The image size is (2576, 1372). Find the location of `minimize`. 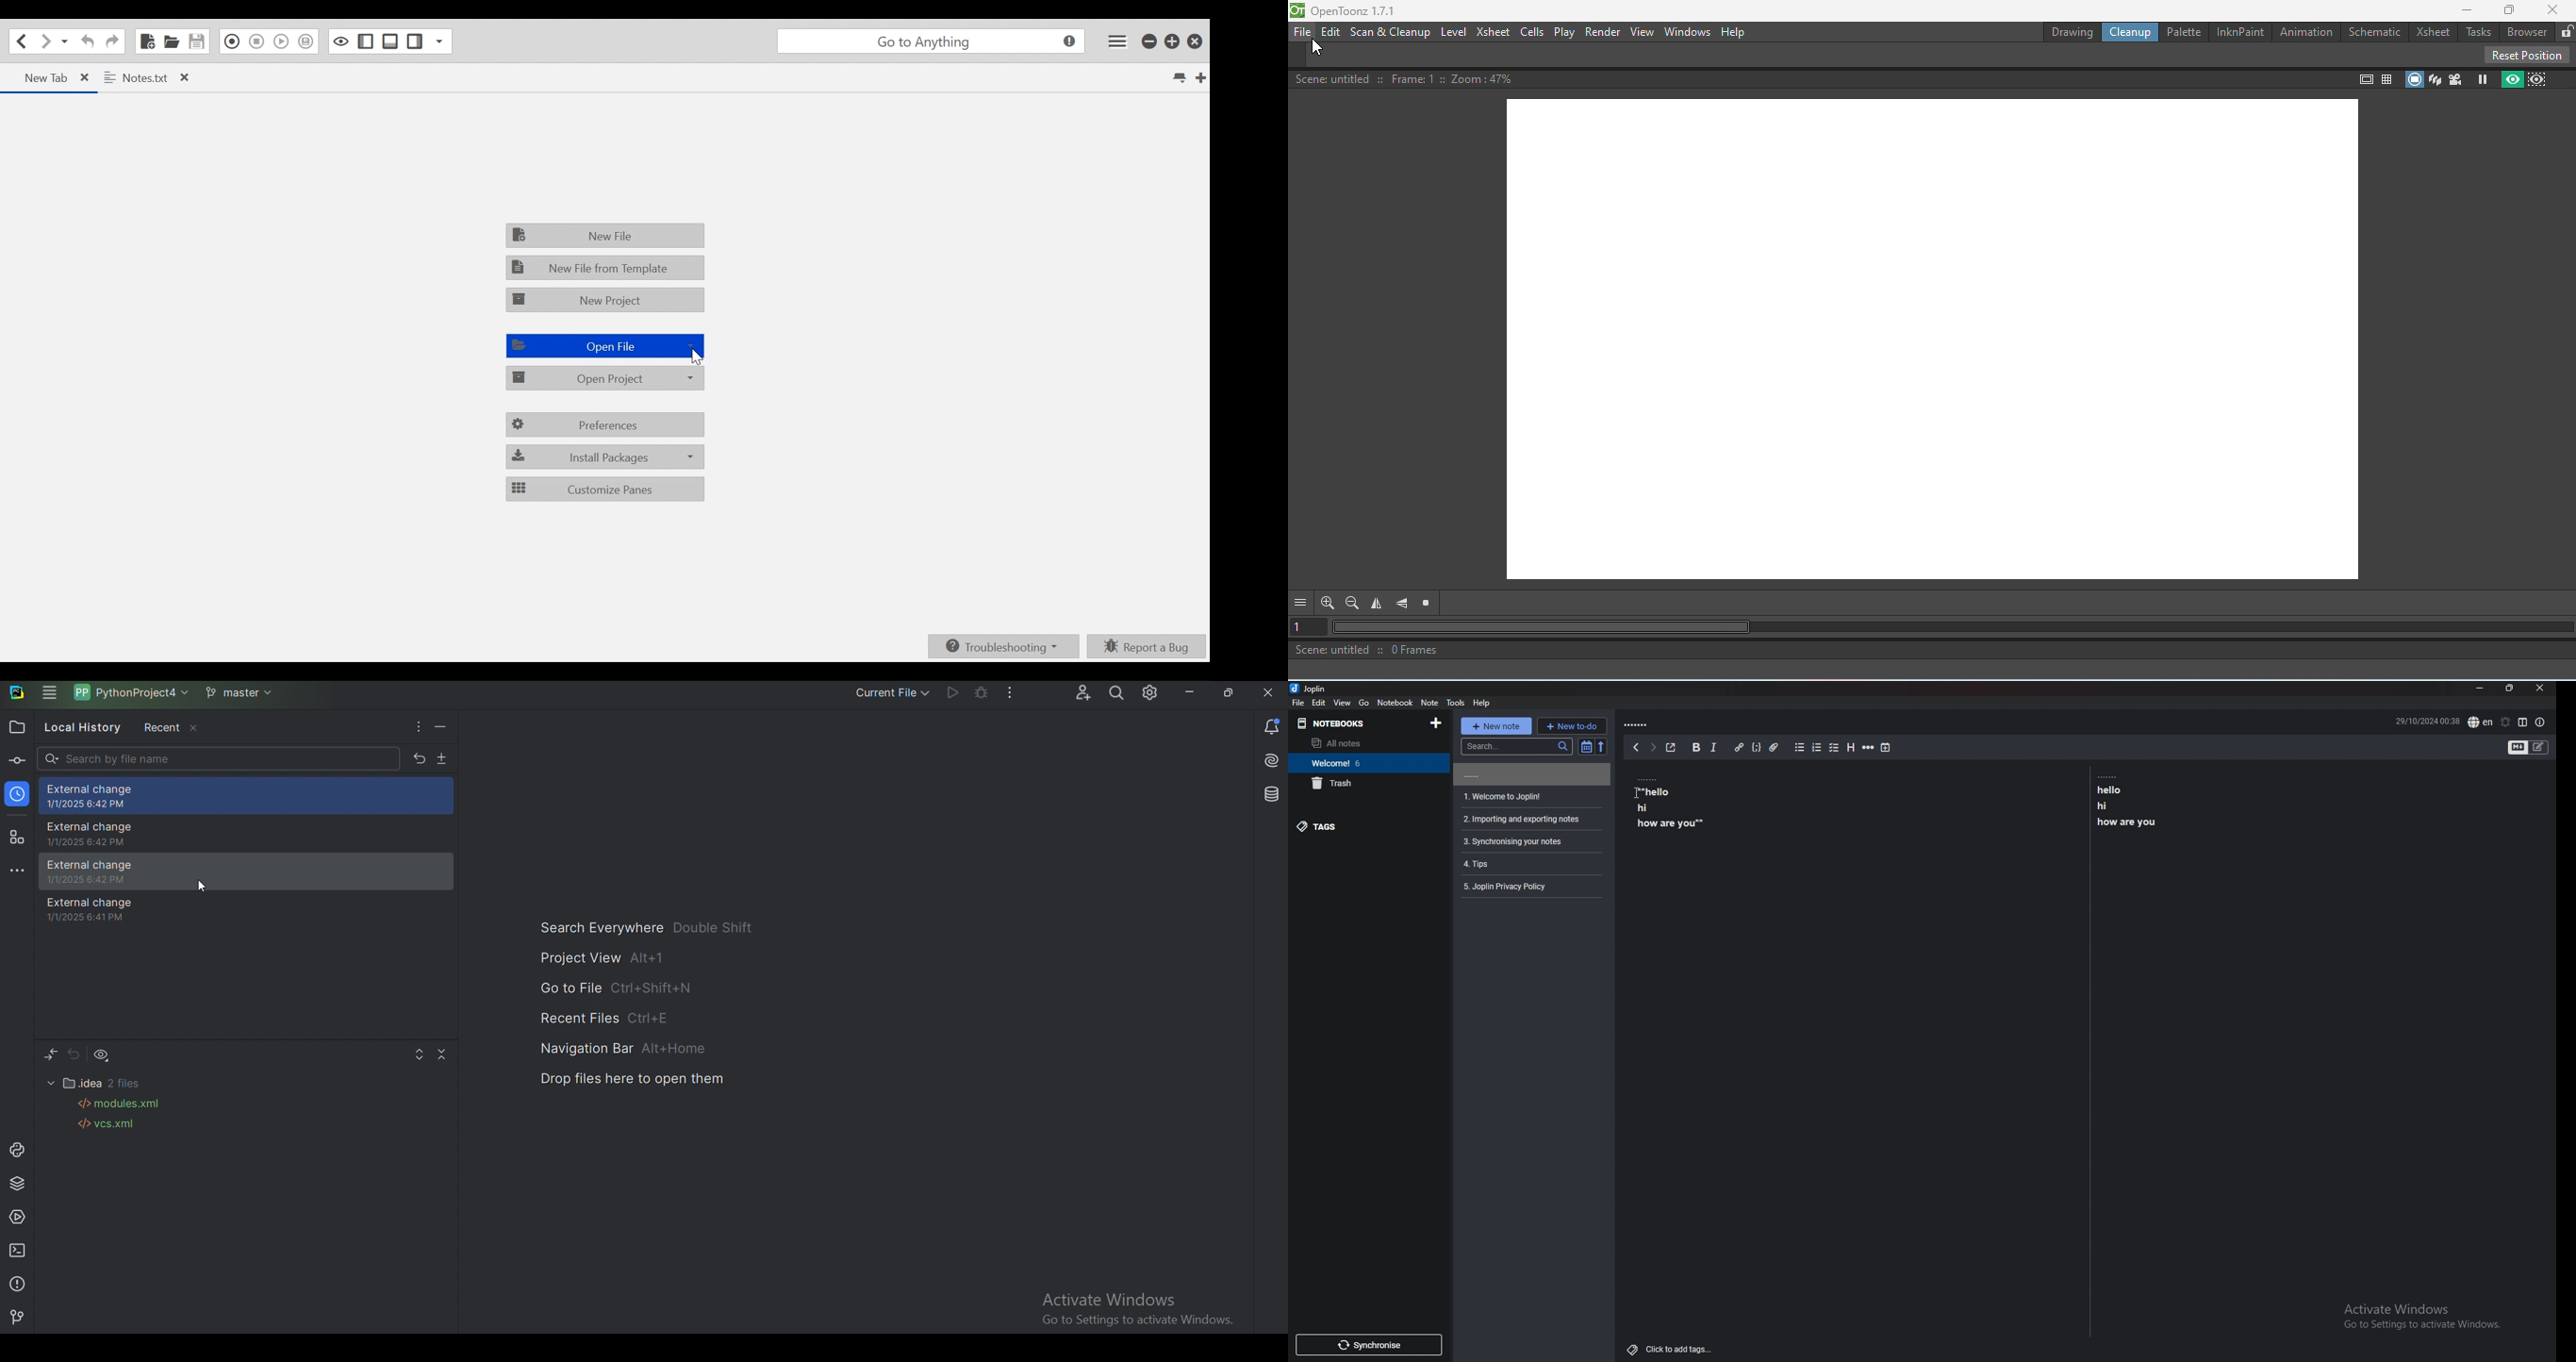

minimize is located at coordinates (2482, 688).